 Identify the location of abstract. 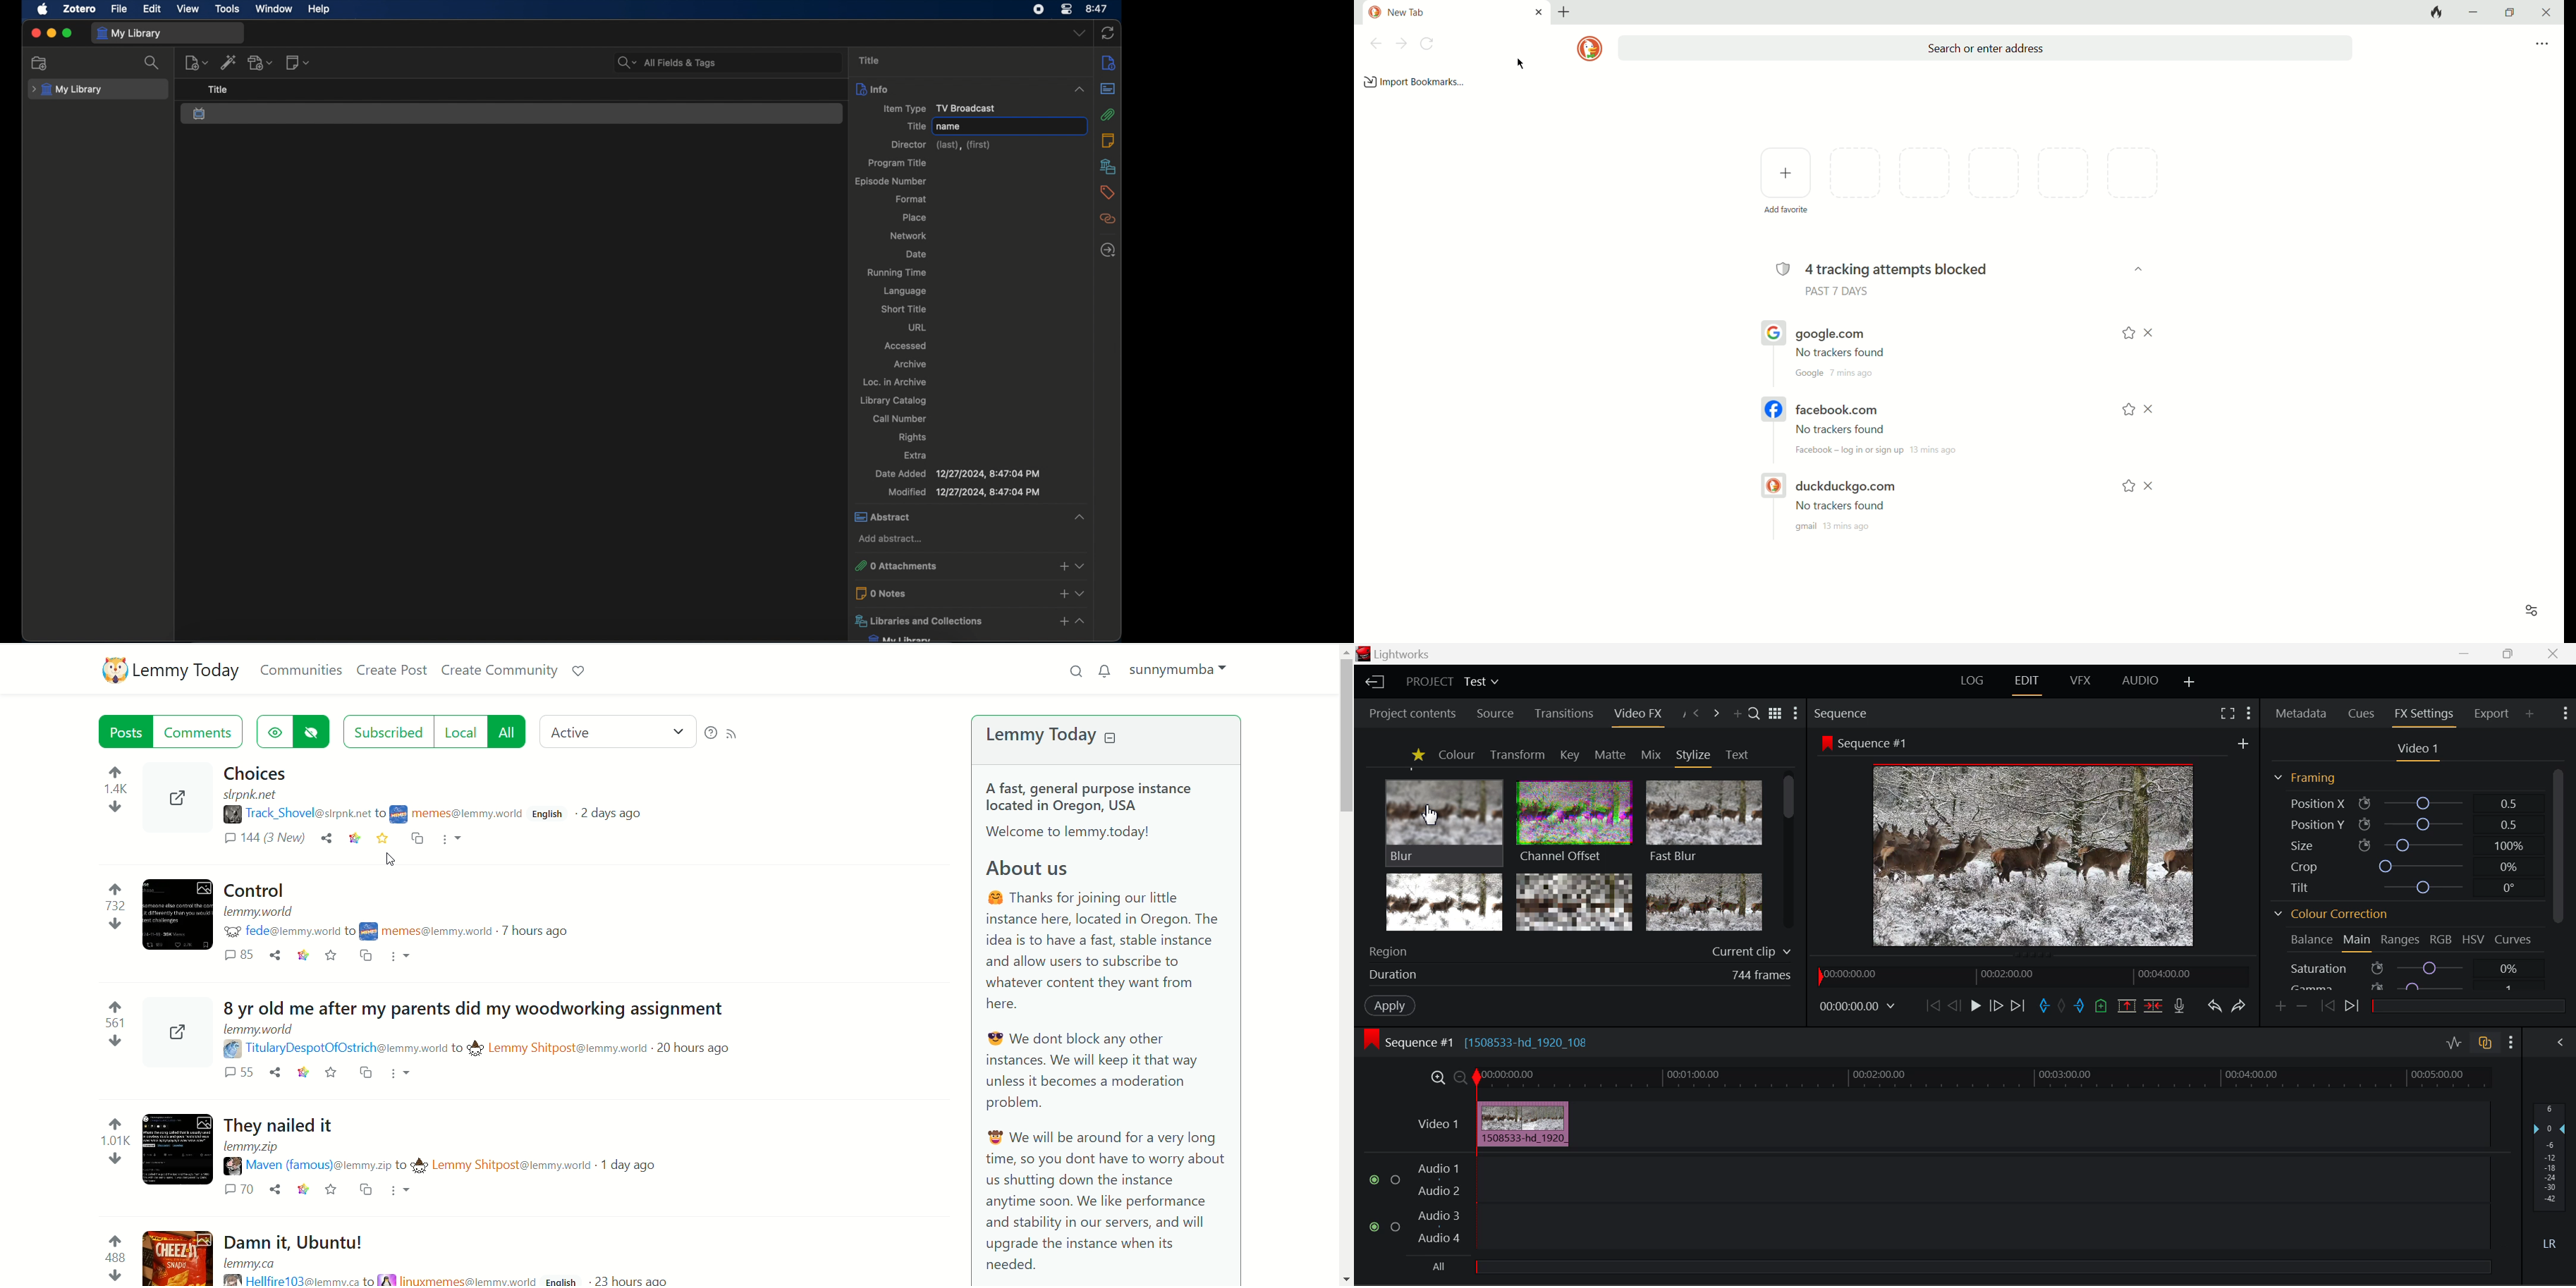
(1108, 90).